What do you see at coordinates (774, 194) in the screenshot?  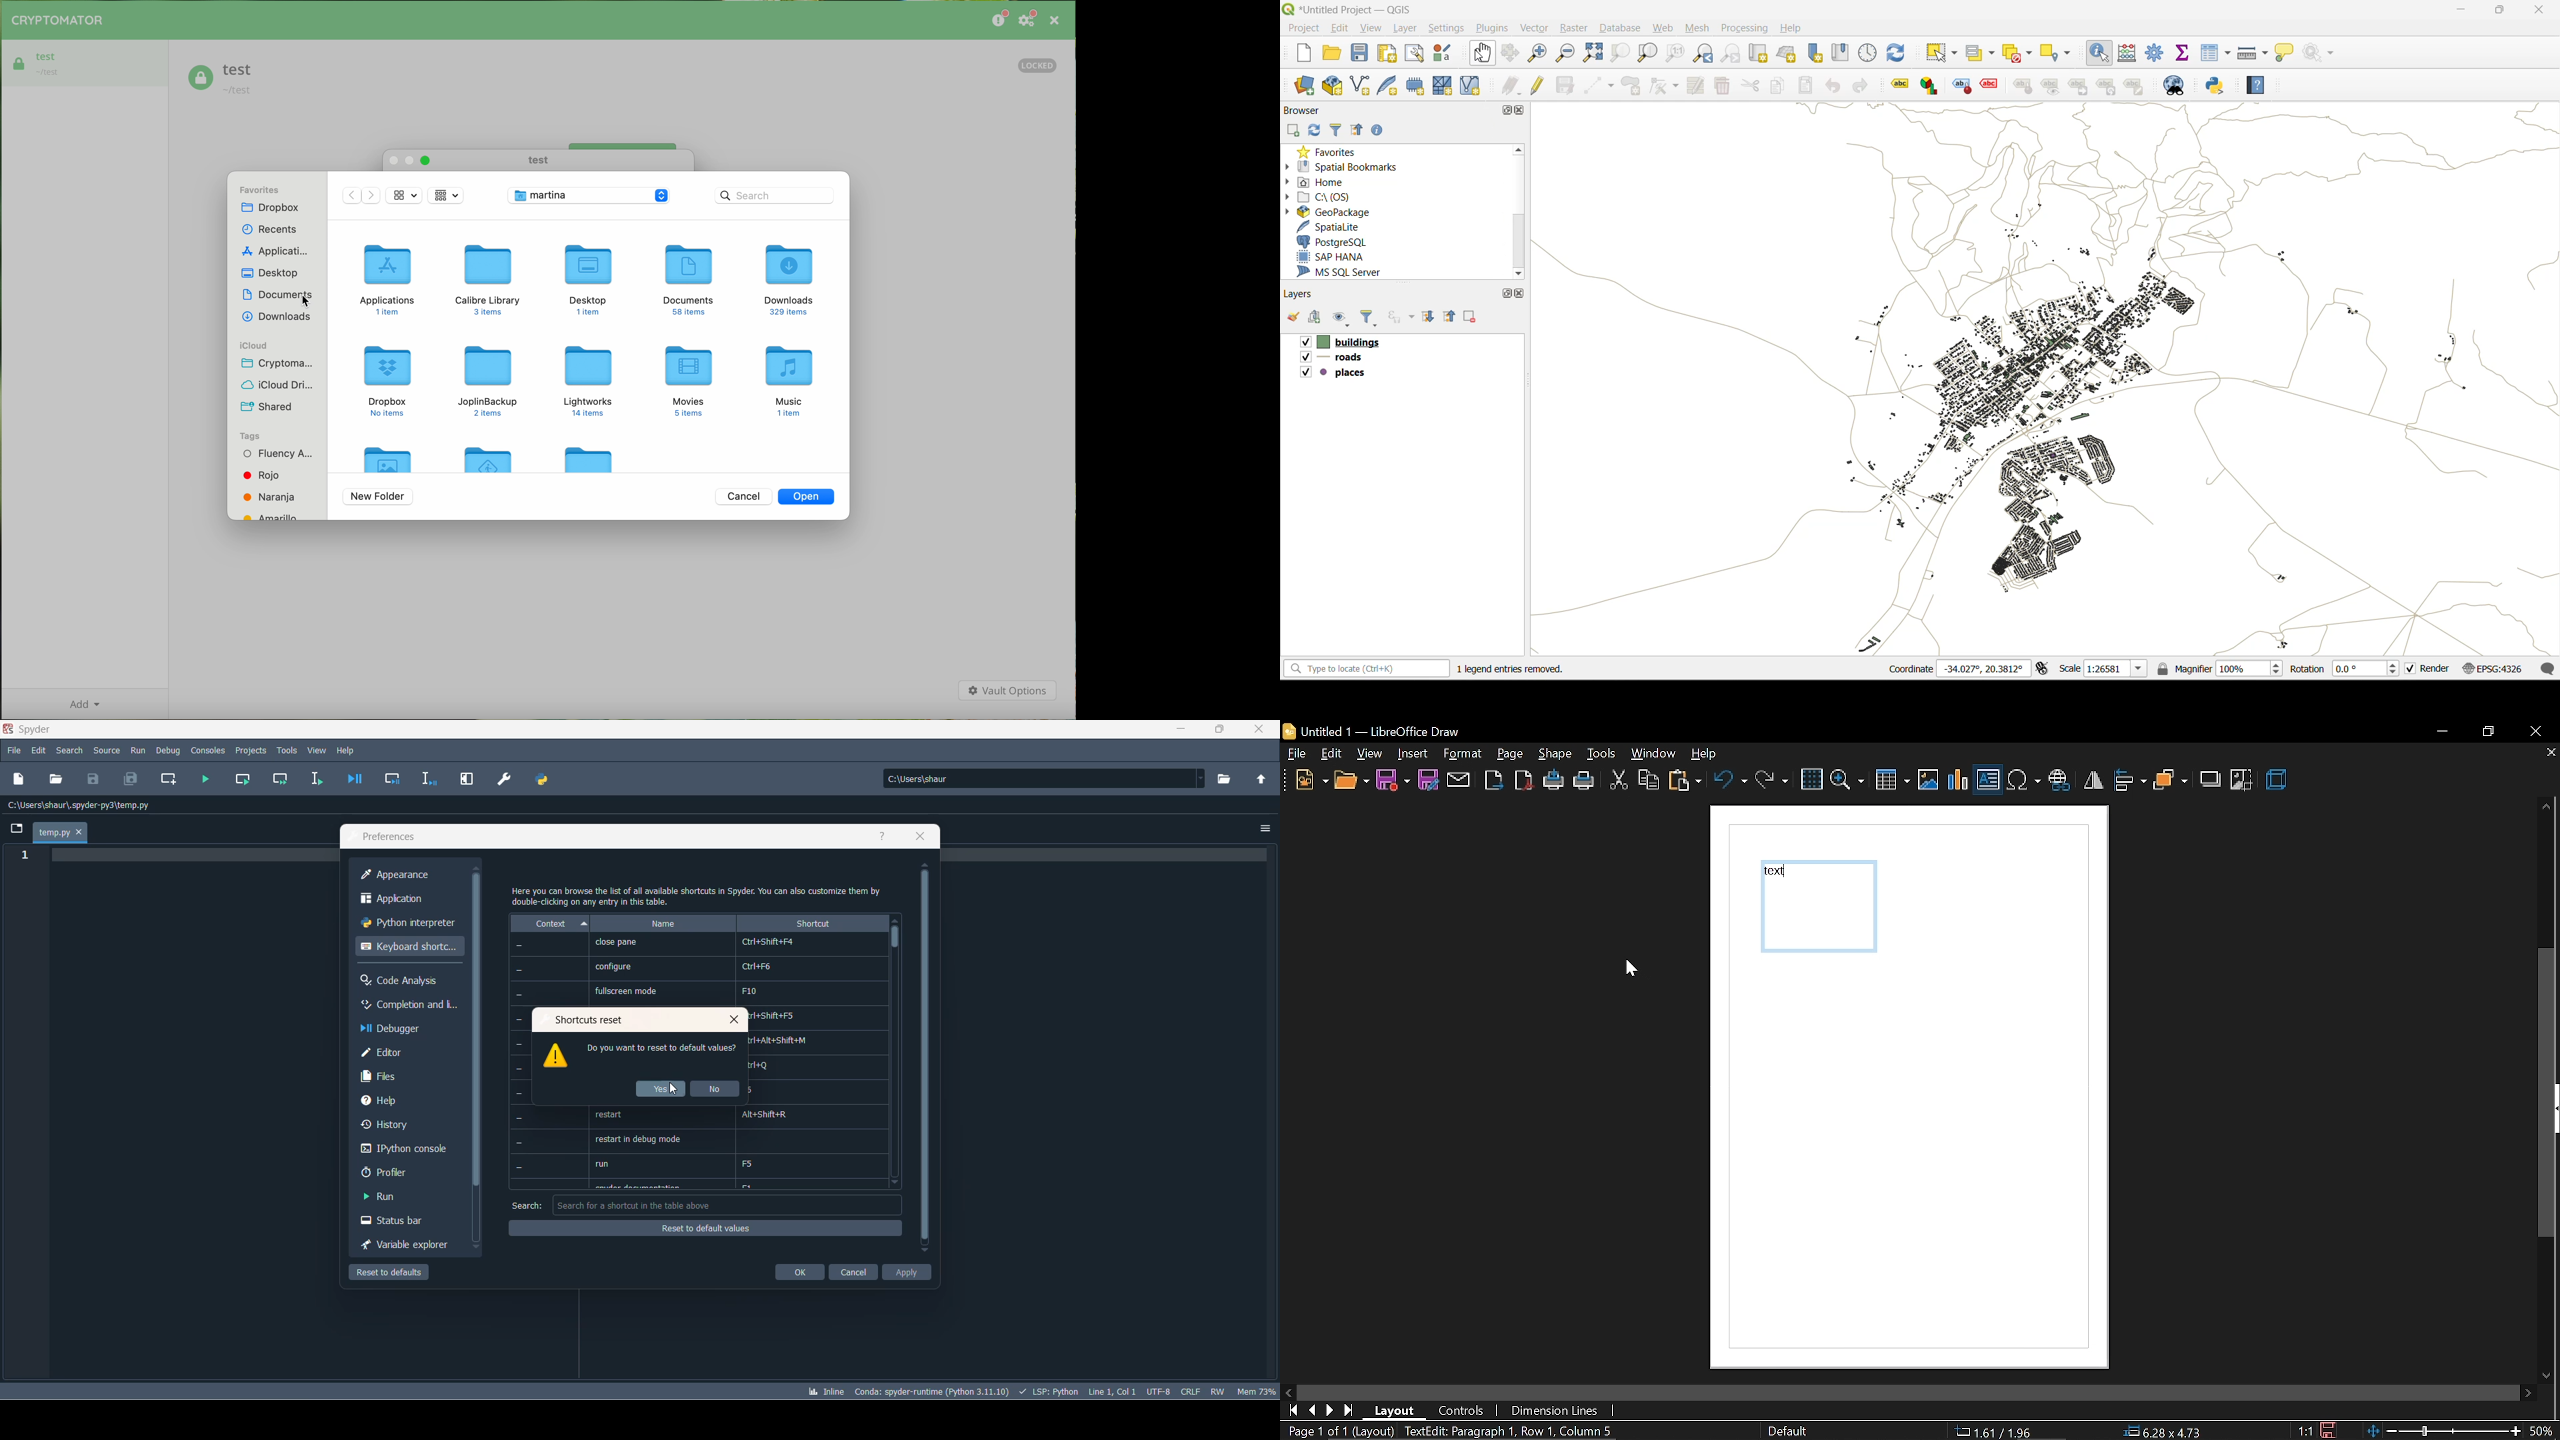 I see `search bar` at bounding box center [774, 194].